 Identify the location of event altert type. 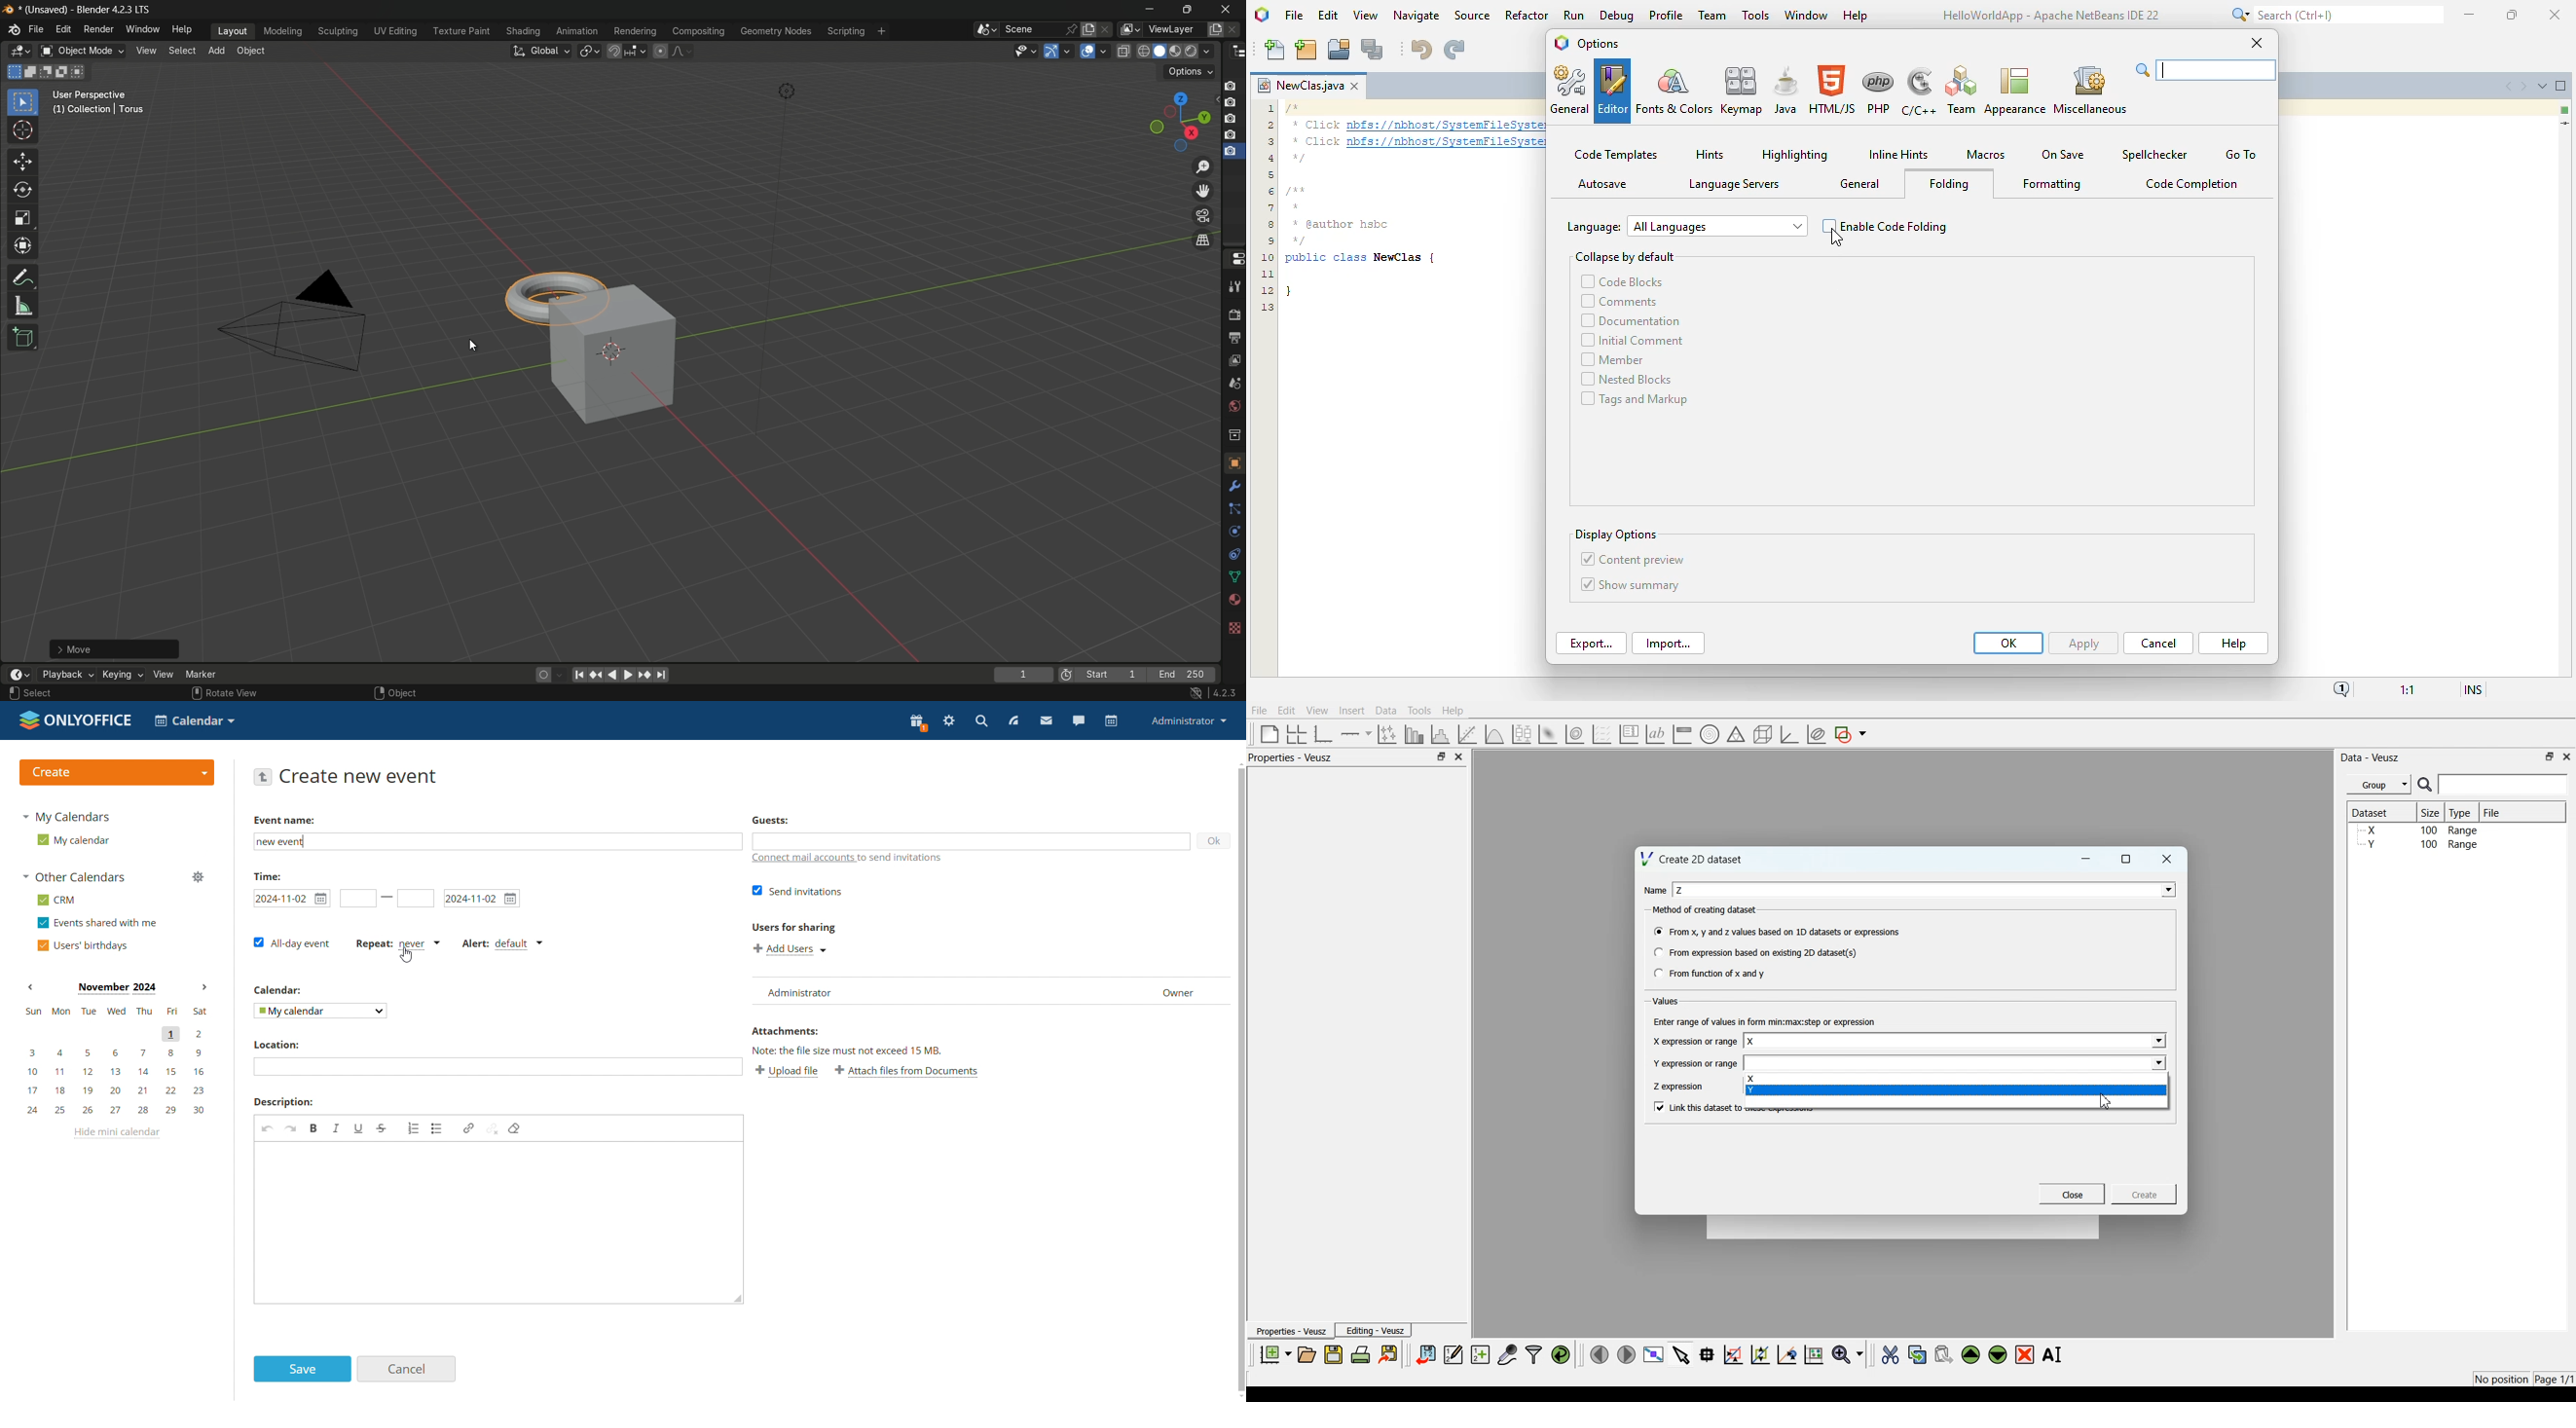
(501, 945).